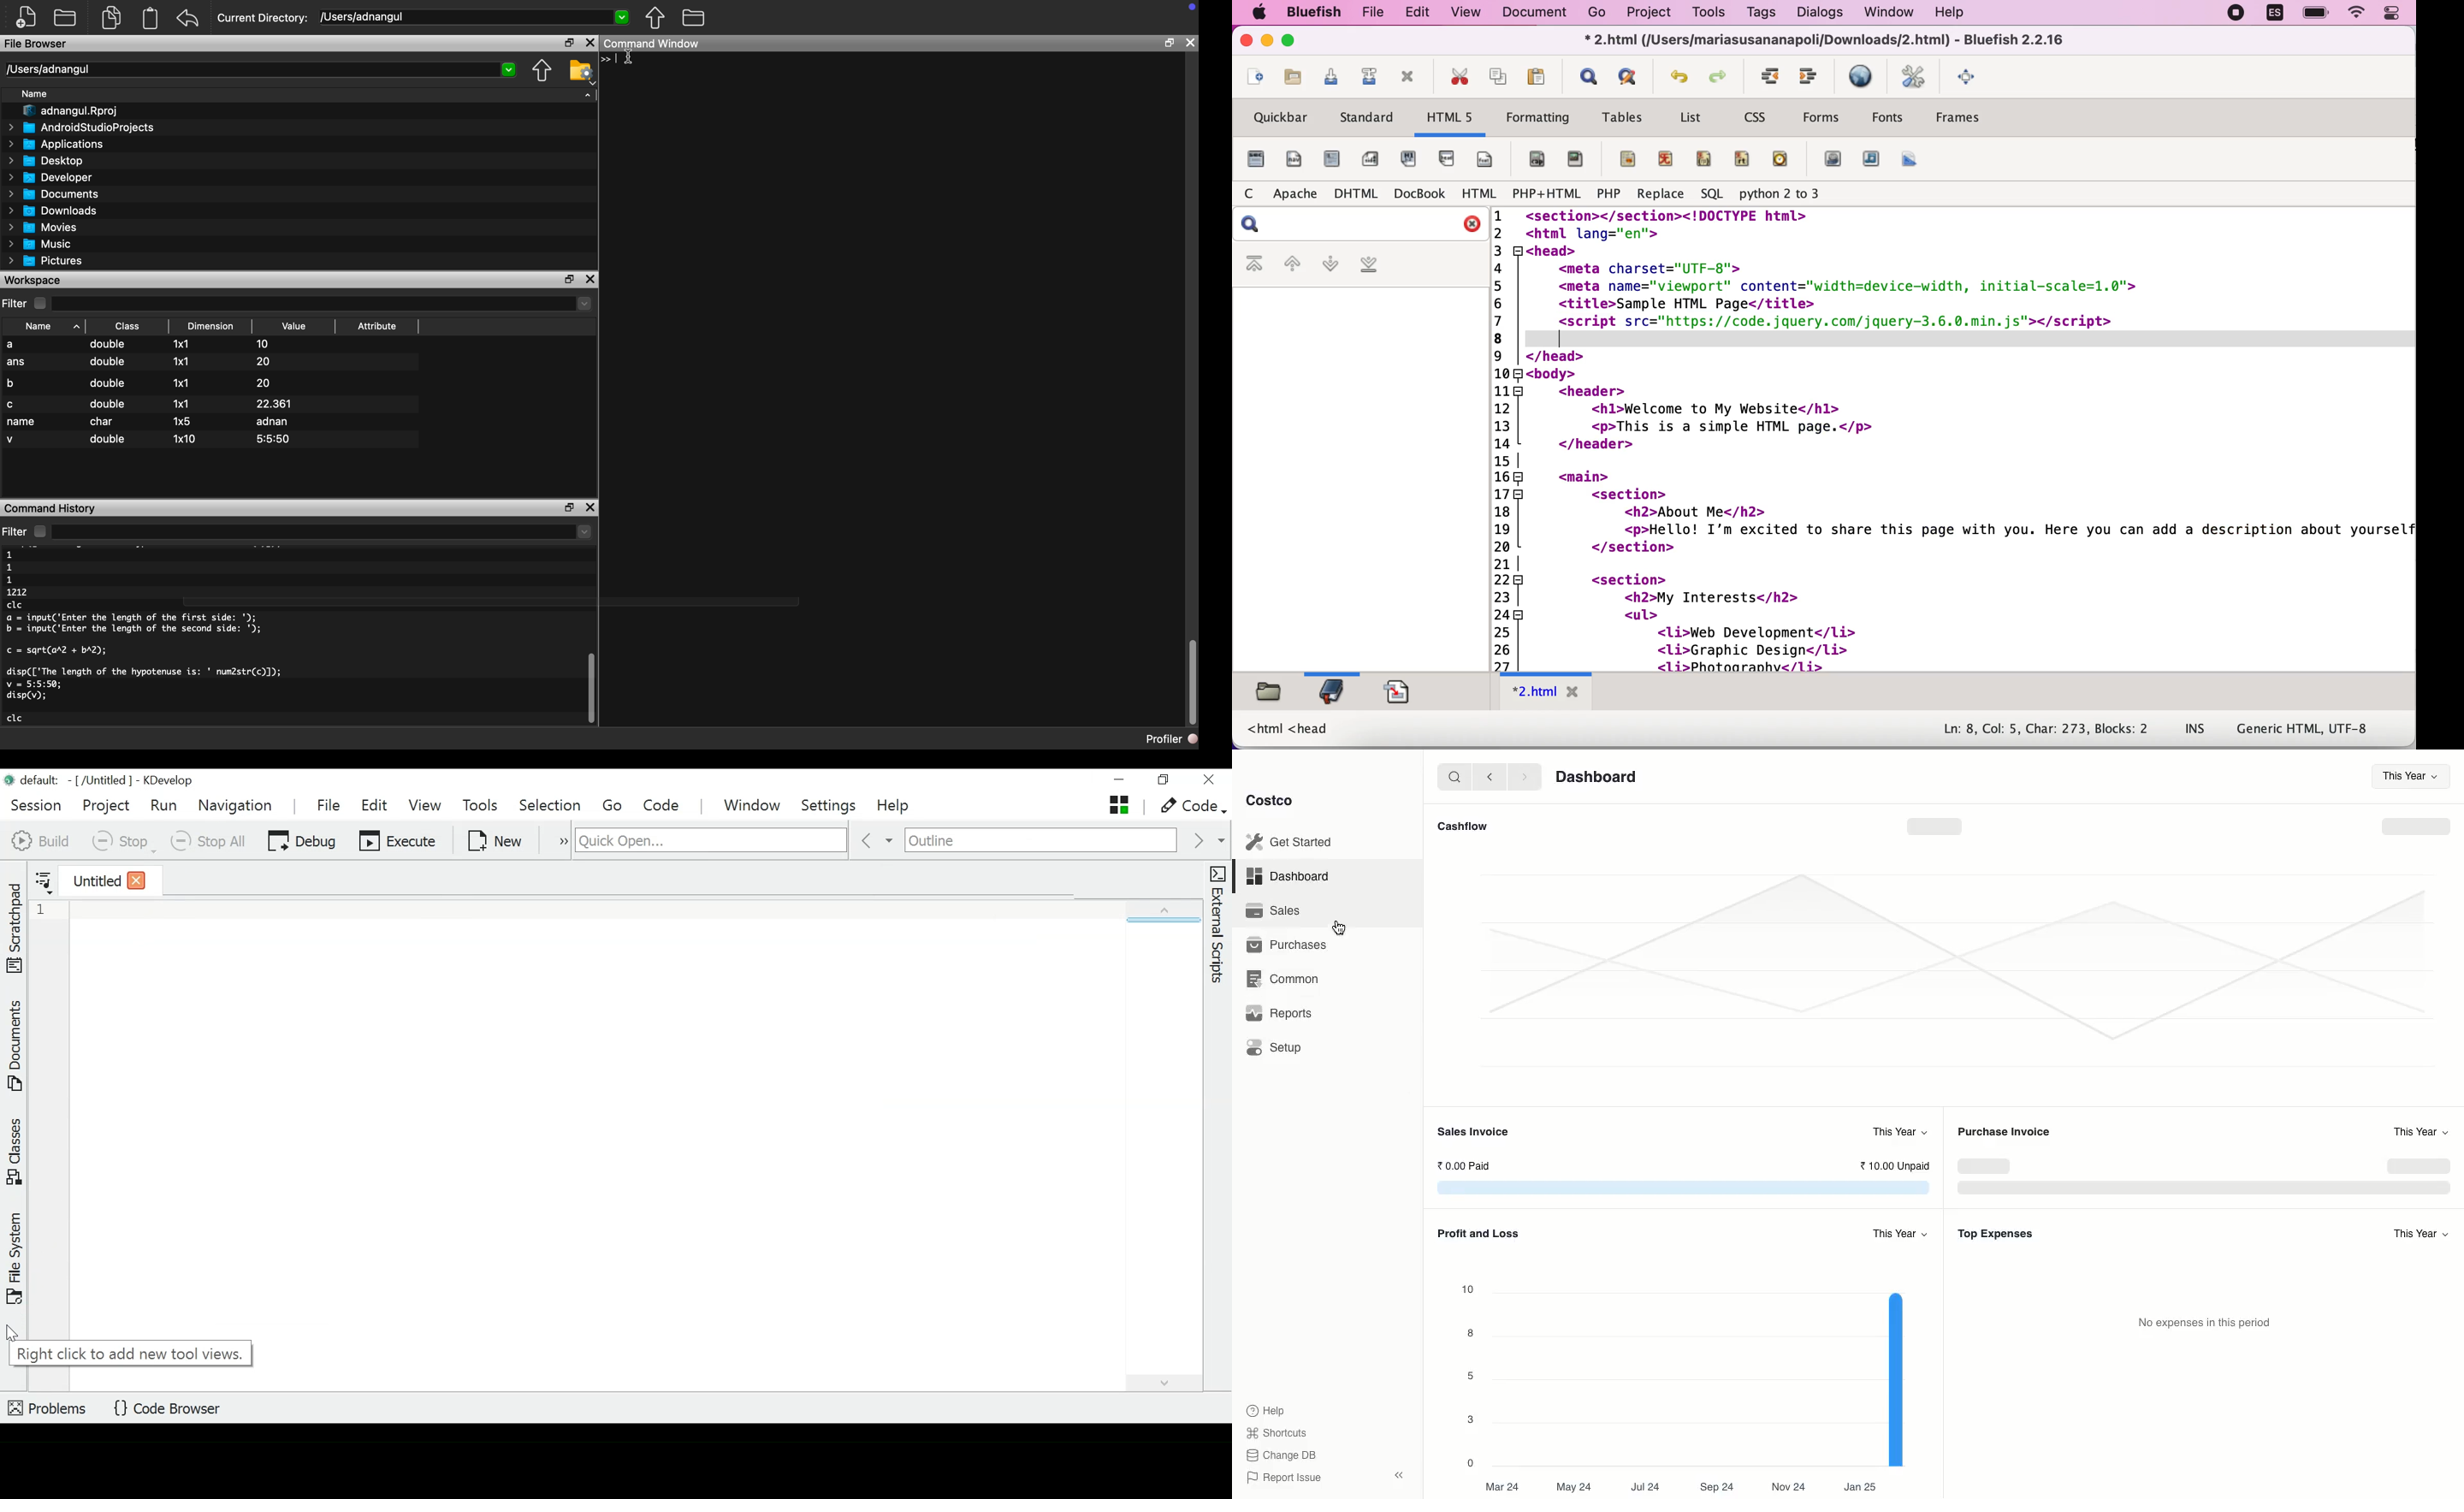  What do you see at coordinates (1525, 777) in the screenshot?
I see `Forward` at bounding box center [1525, 777].